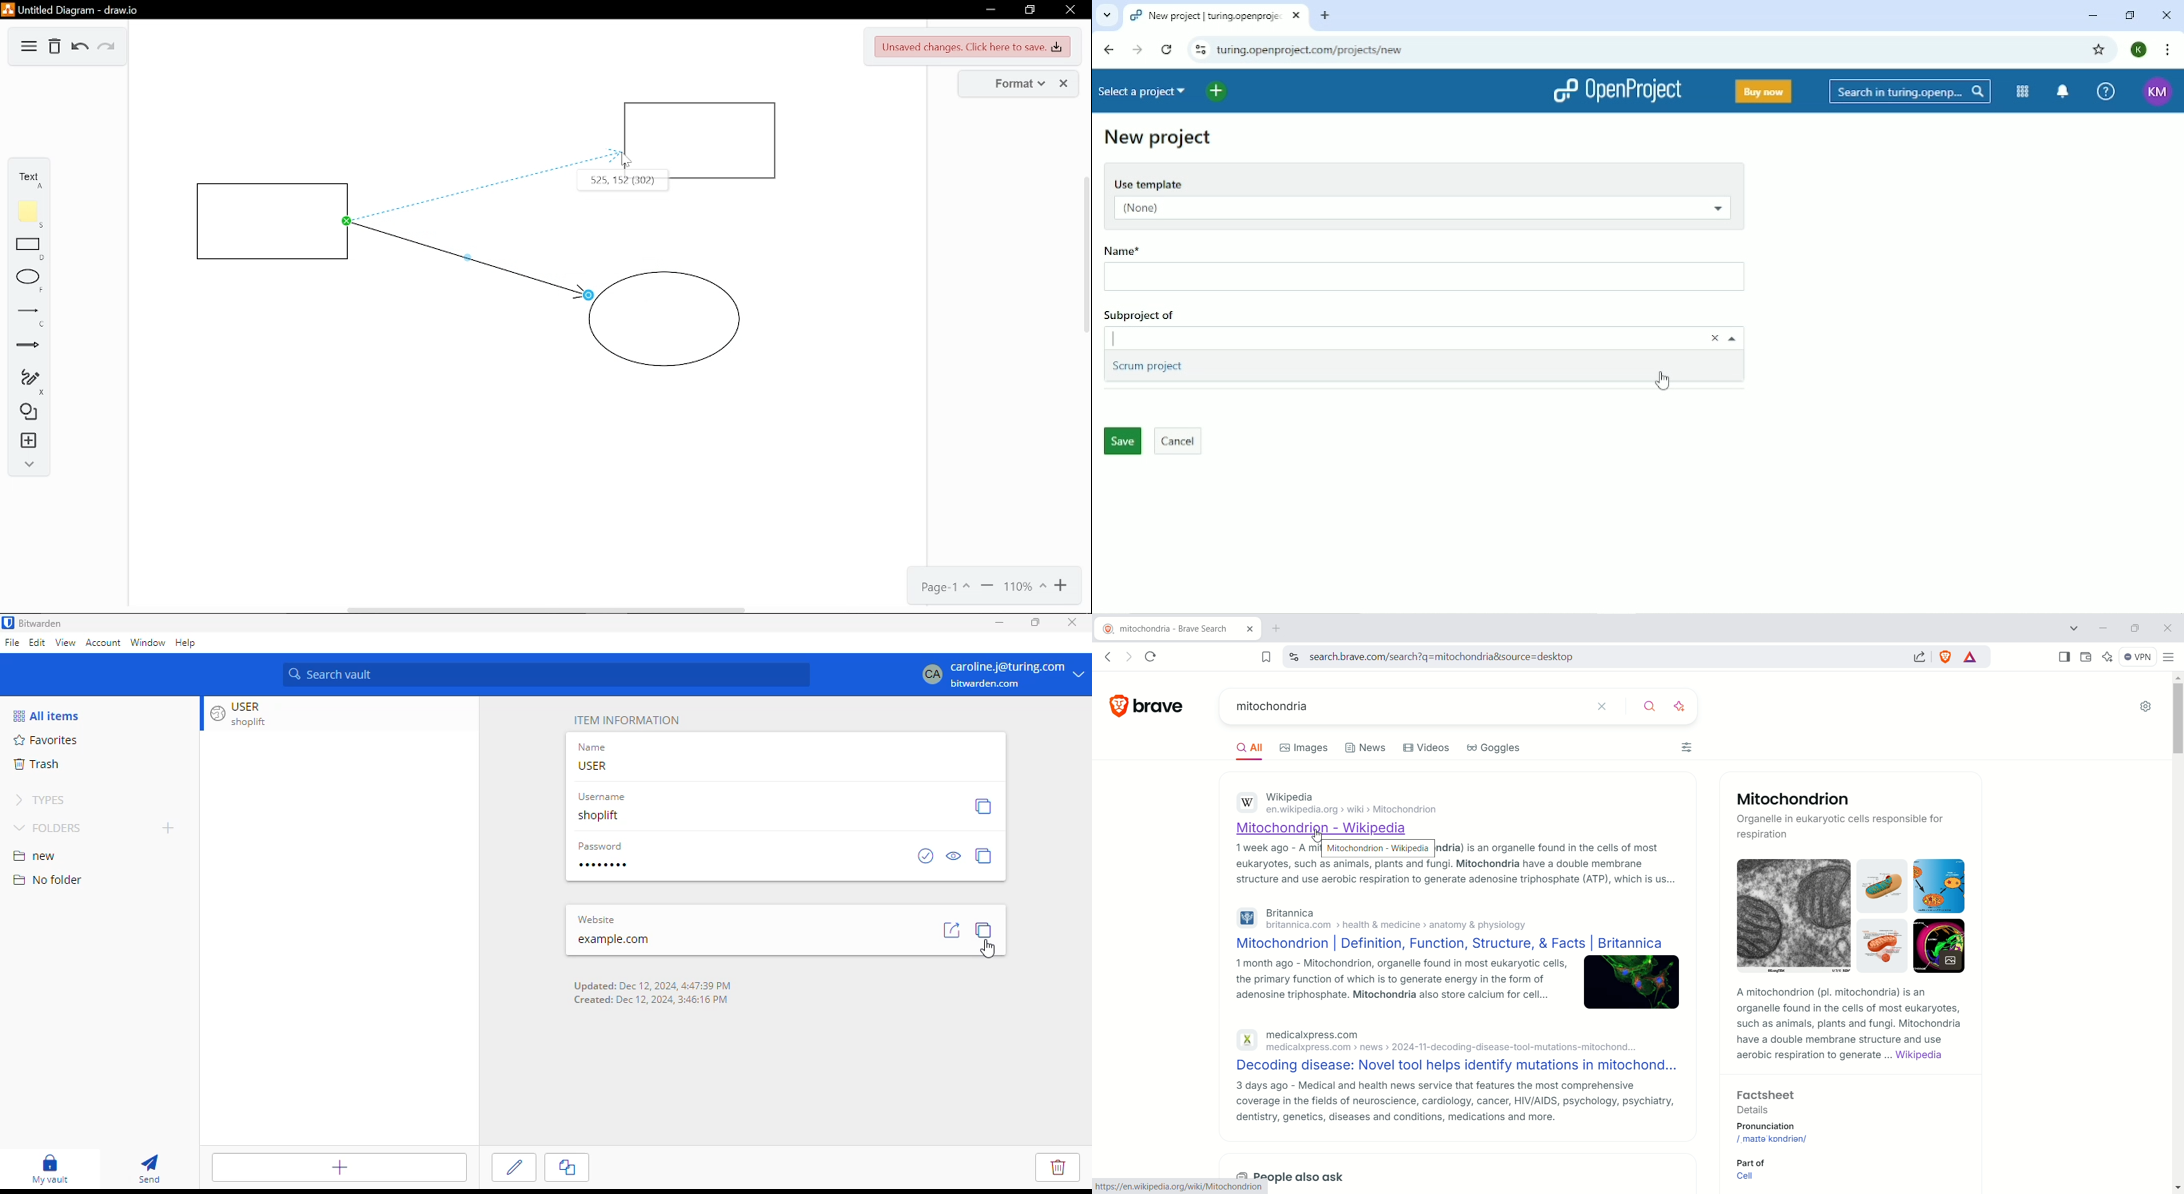  What do you see at coordinates (271, 222) in the screenshot?
I see `Rectangle` at bounding box center [271, 222].